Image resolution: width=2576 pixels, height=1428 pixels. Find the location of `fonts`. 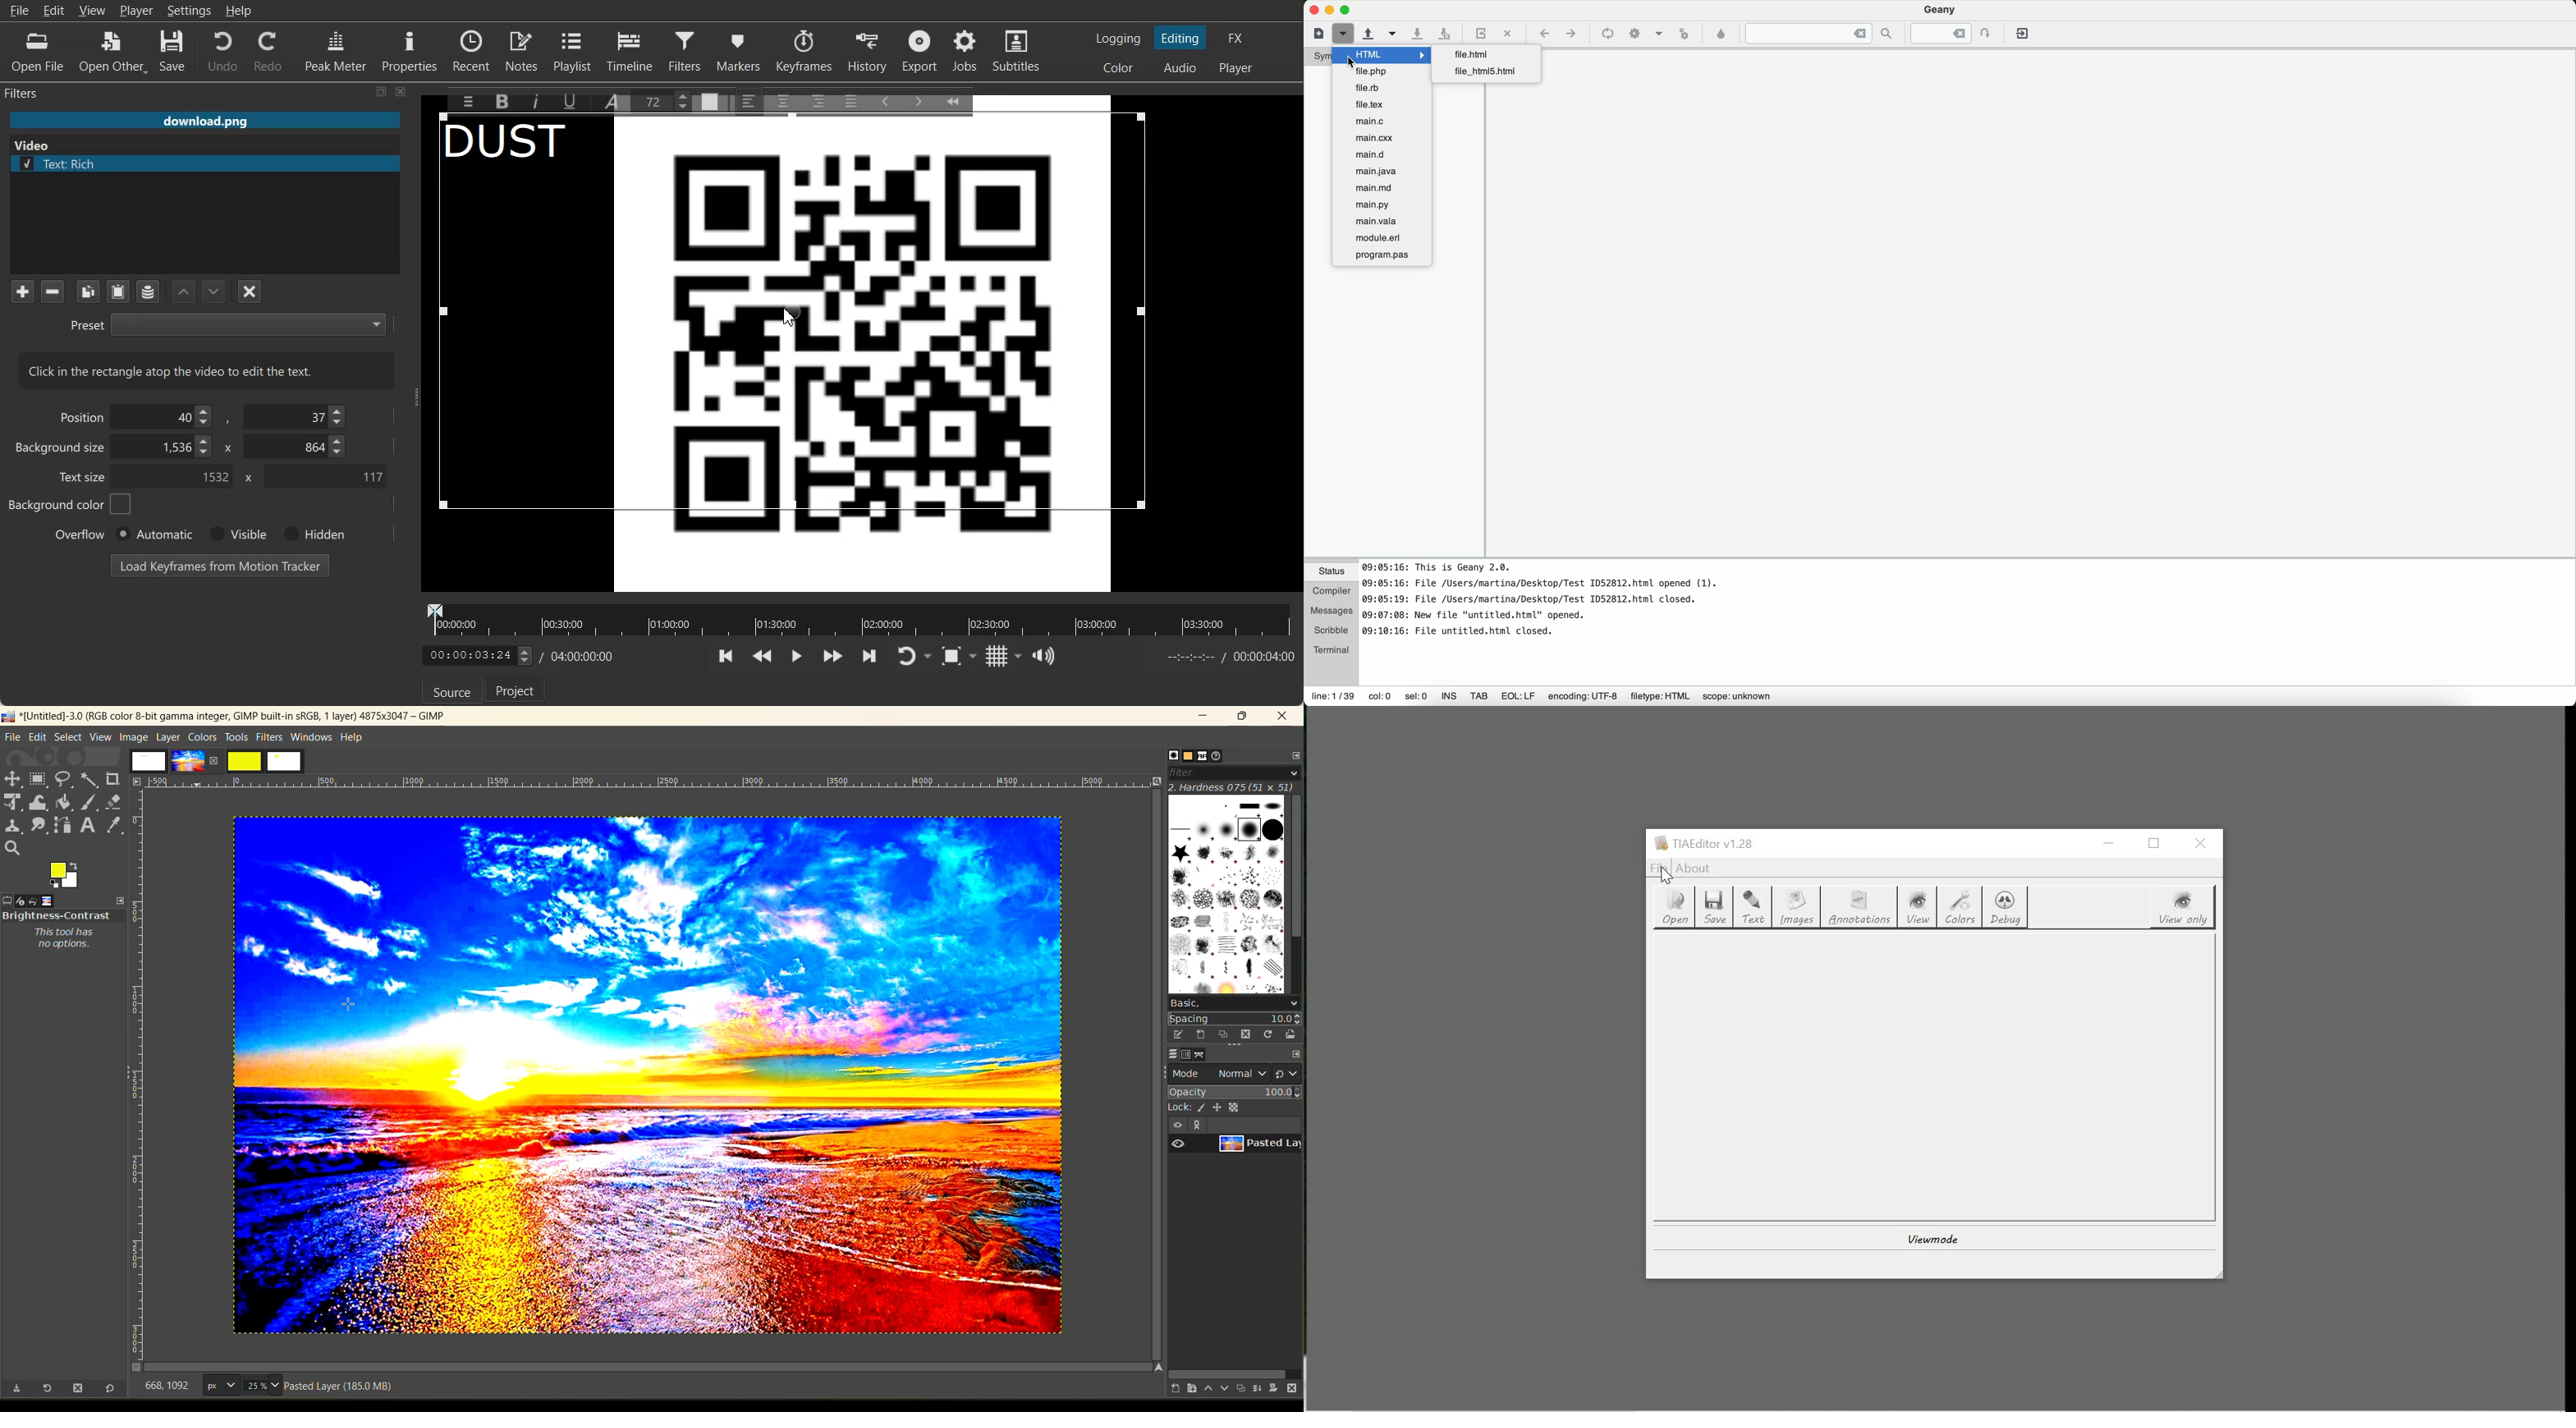

fonts is located at coordinates (1206, 758).